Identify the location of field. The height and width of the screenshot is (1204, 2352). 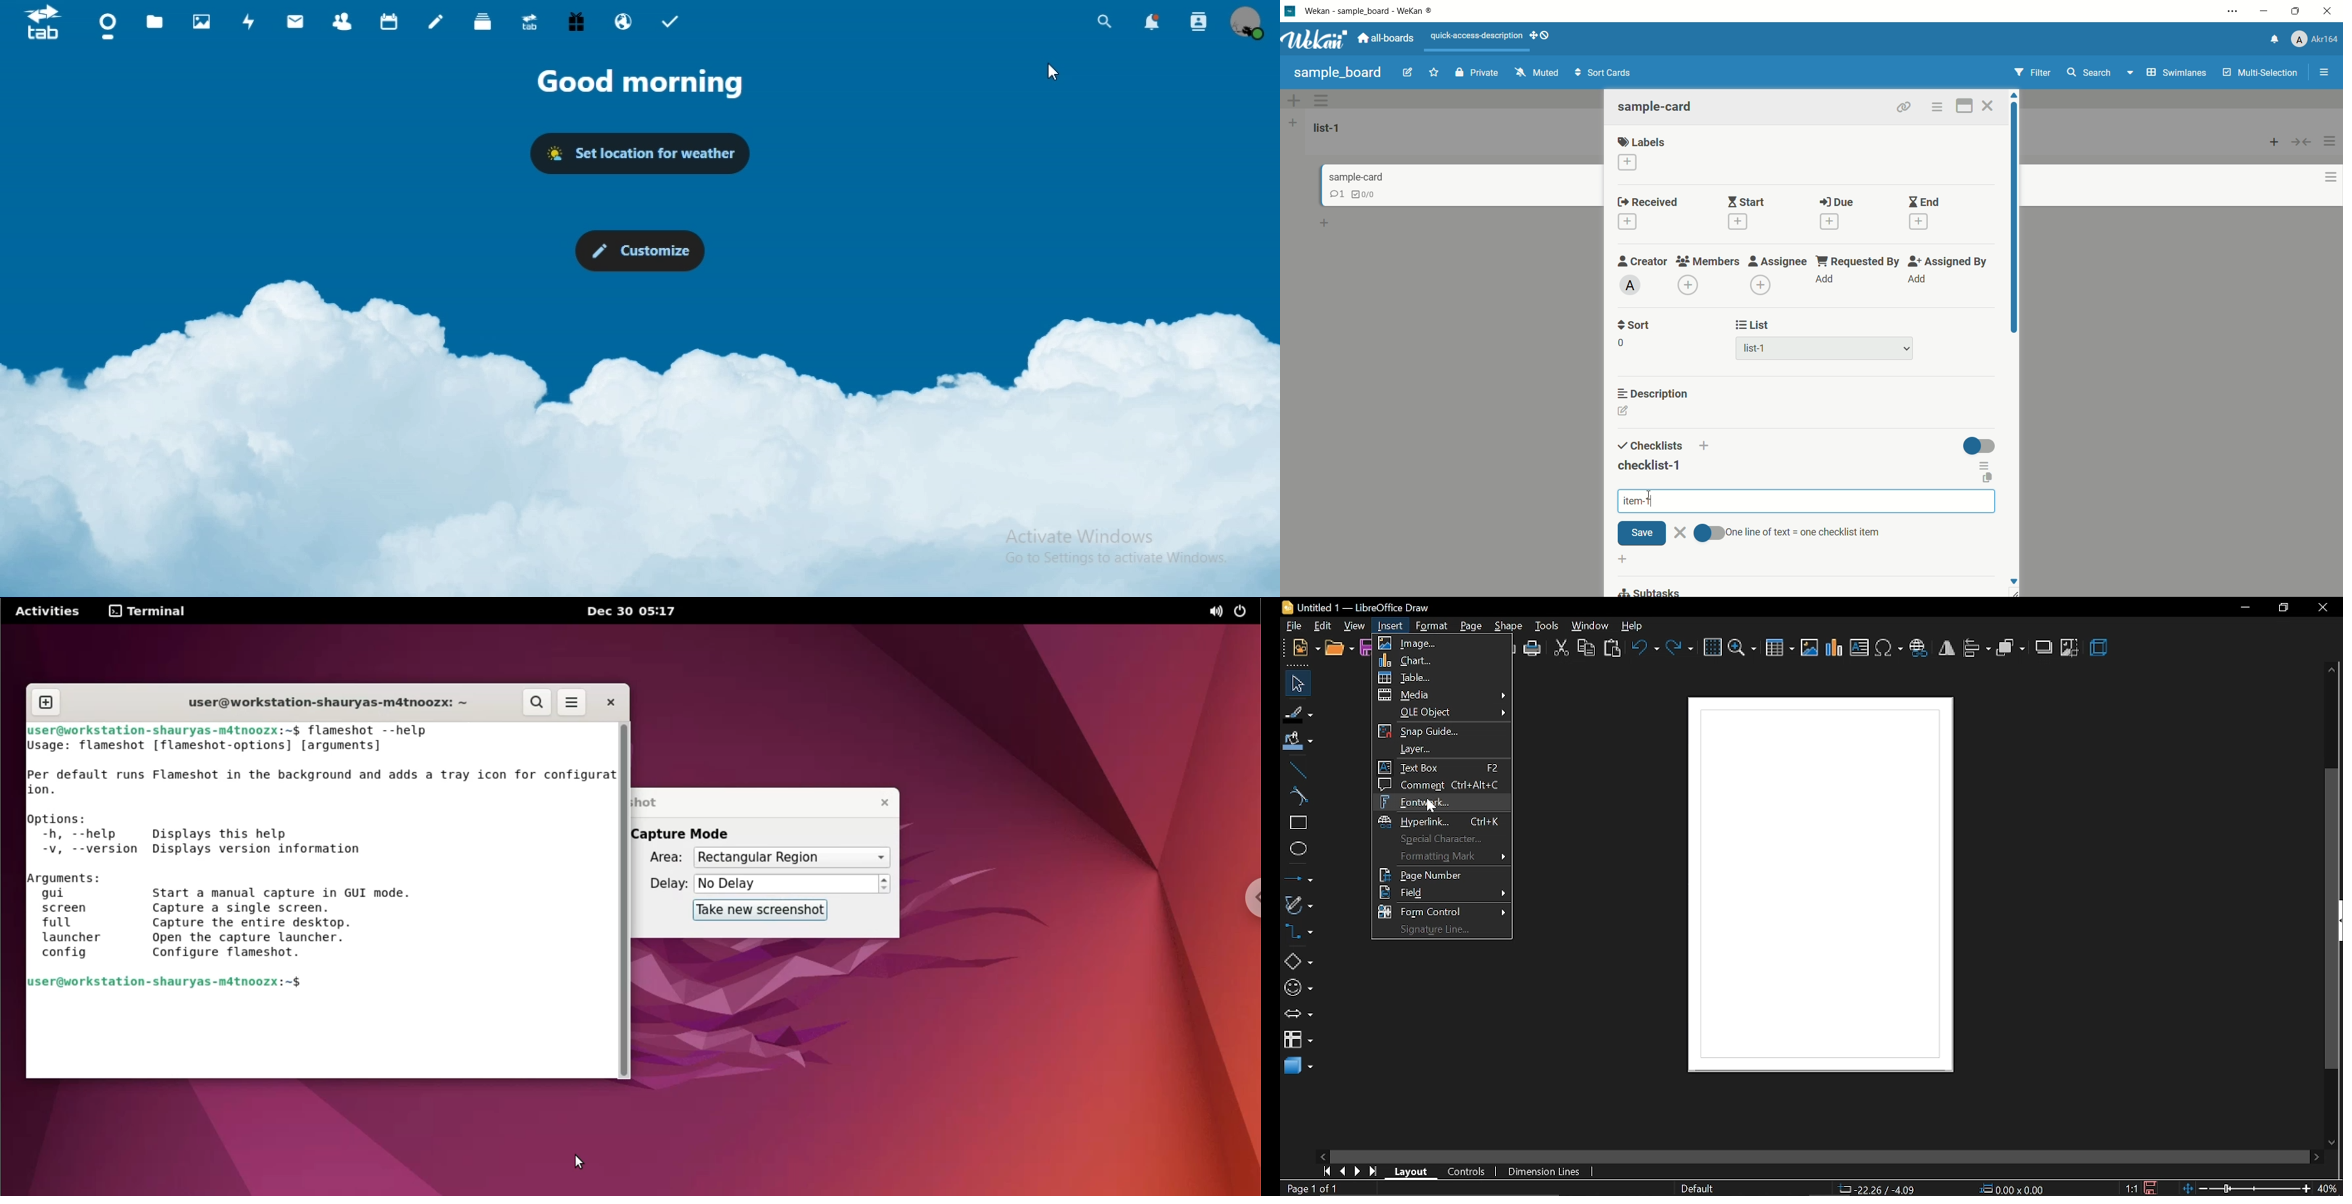
(1445, 892).